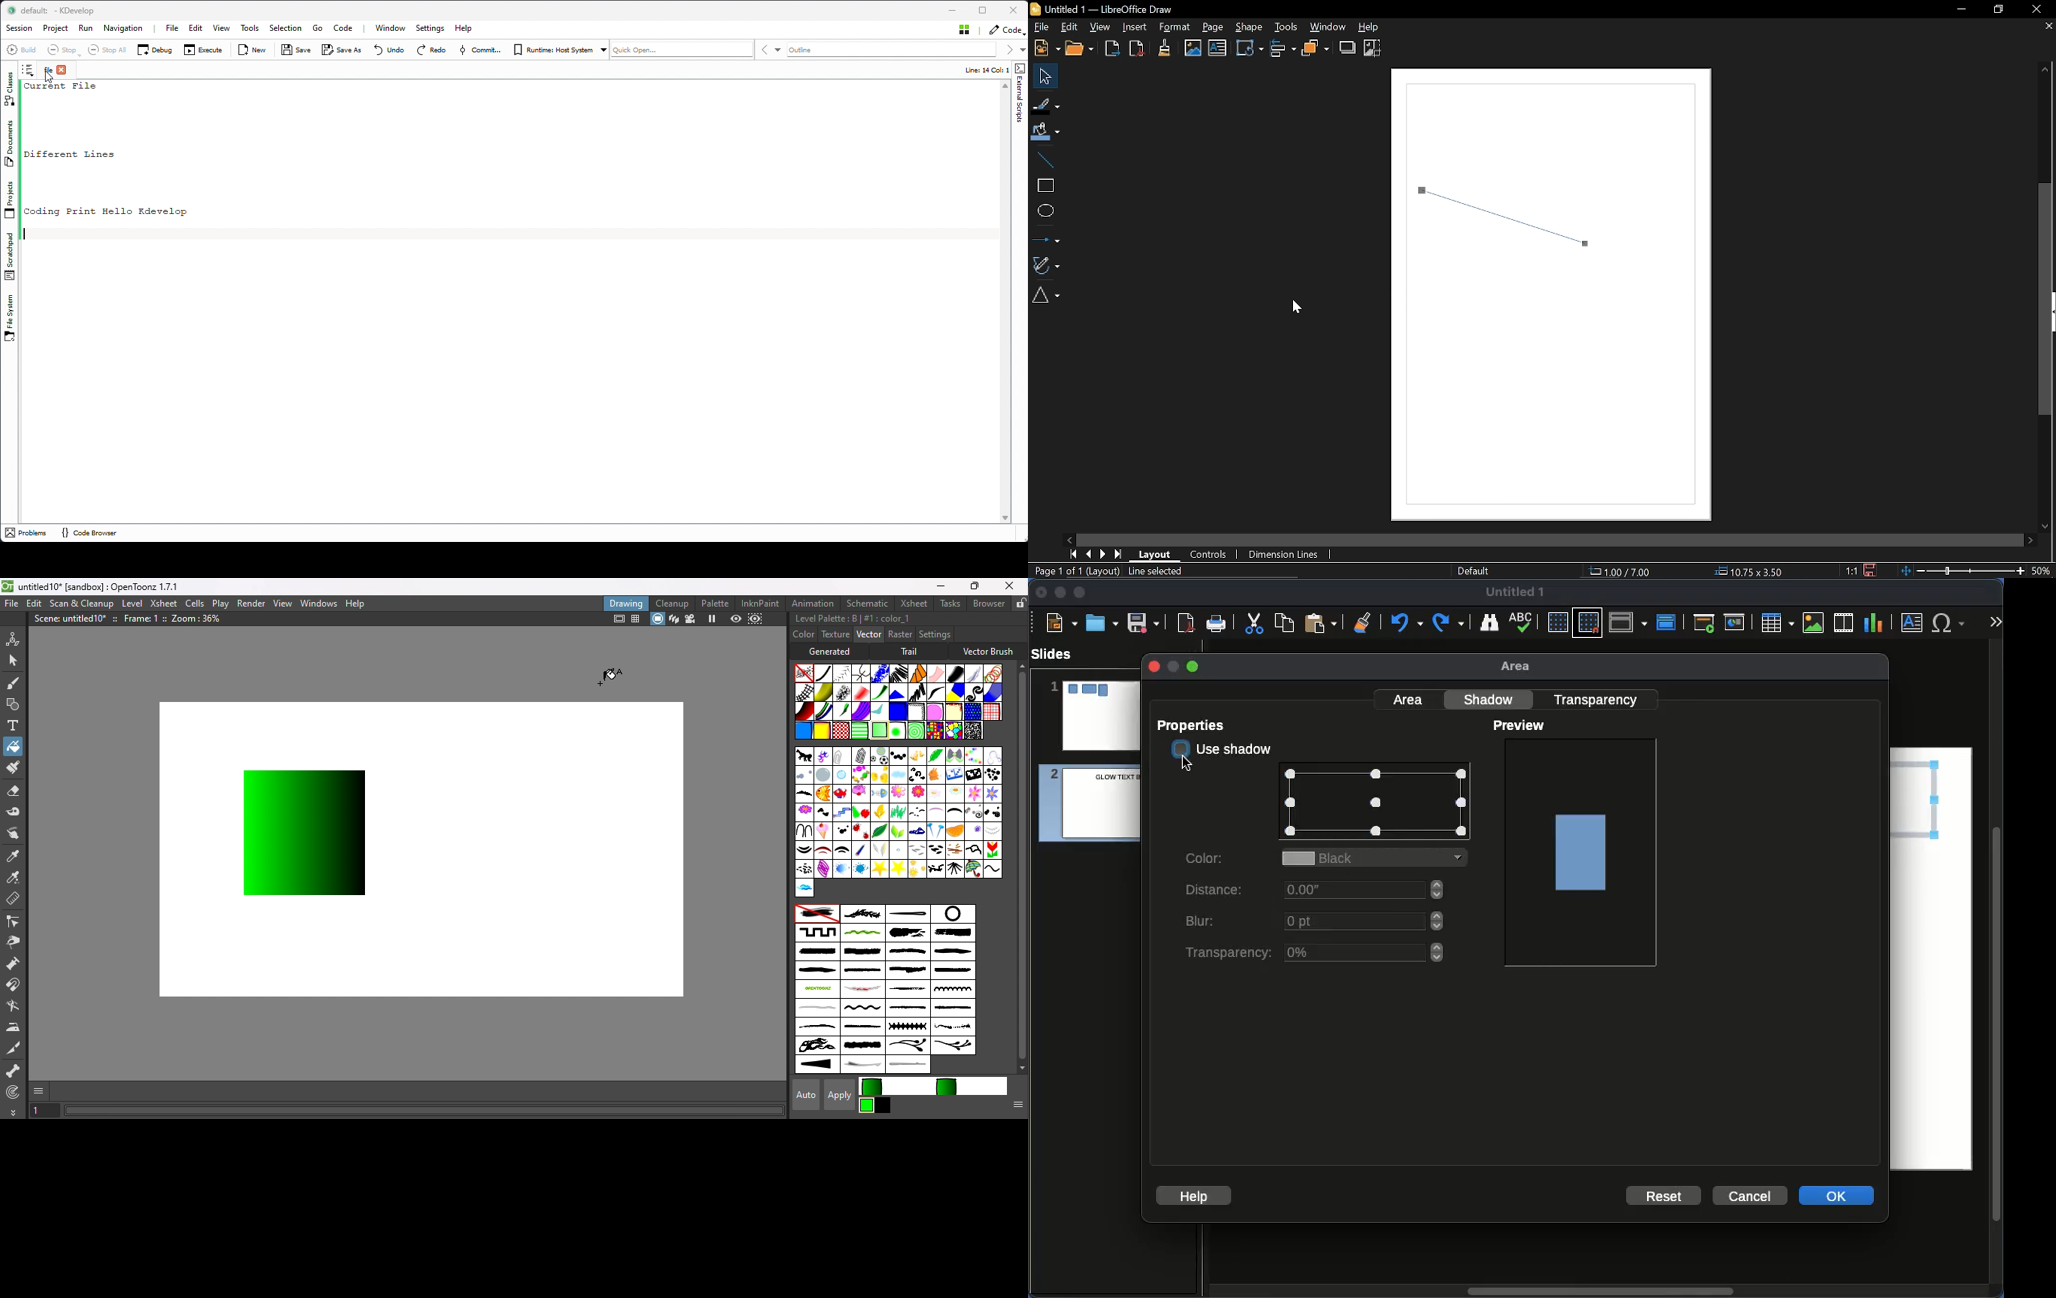 The width and height of the screenshot is (2072, 1316). What do you see at coordinates (13, 659) in the screenshot?
I see `Selection tool` at bounding box center [13, 659].